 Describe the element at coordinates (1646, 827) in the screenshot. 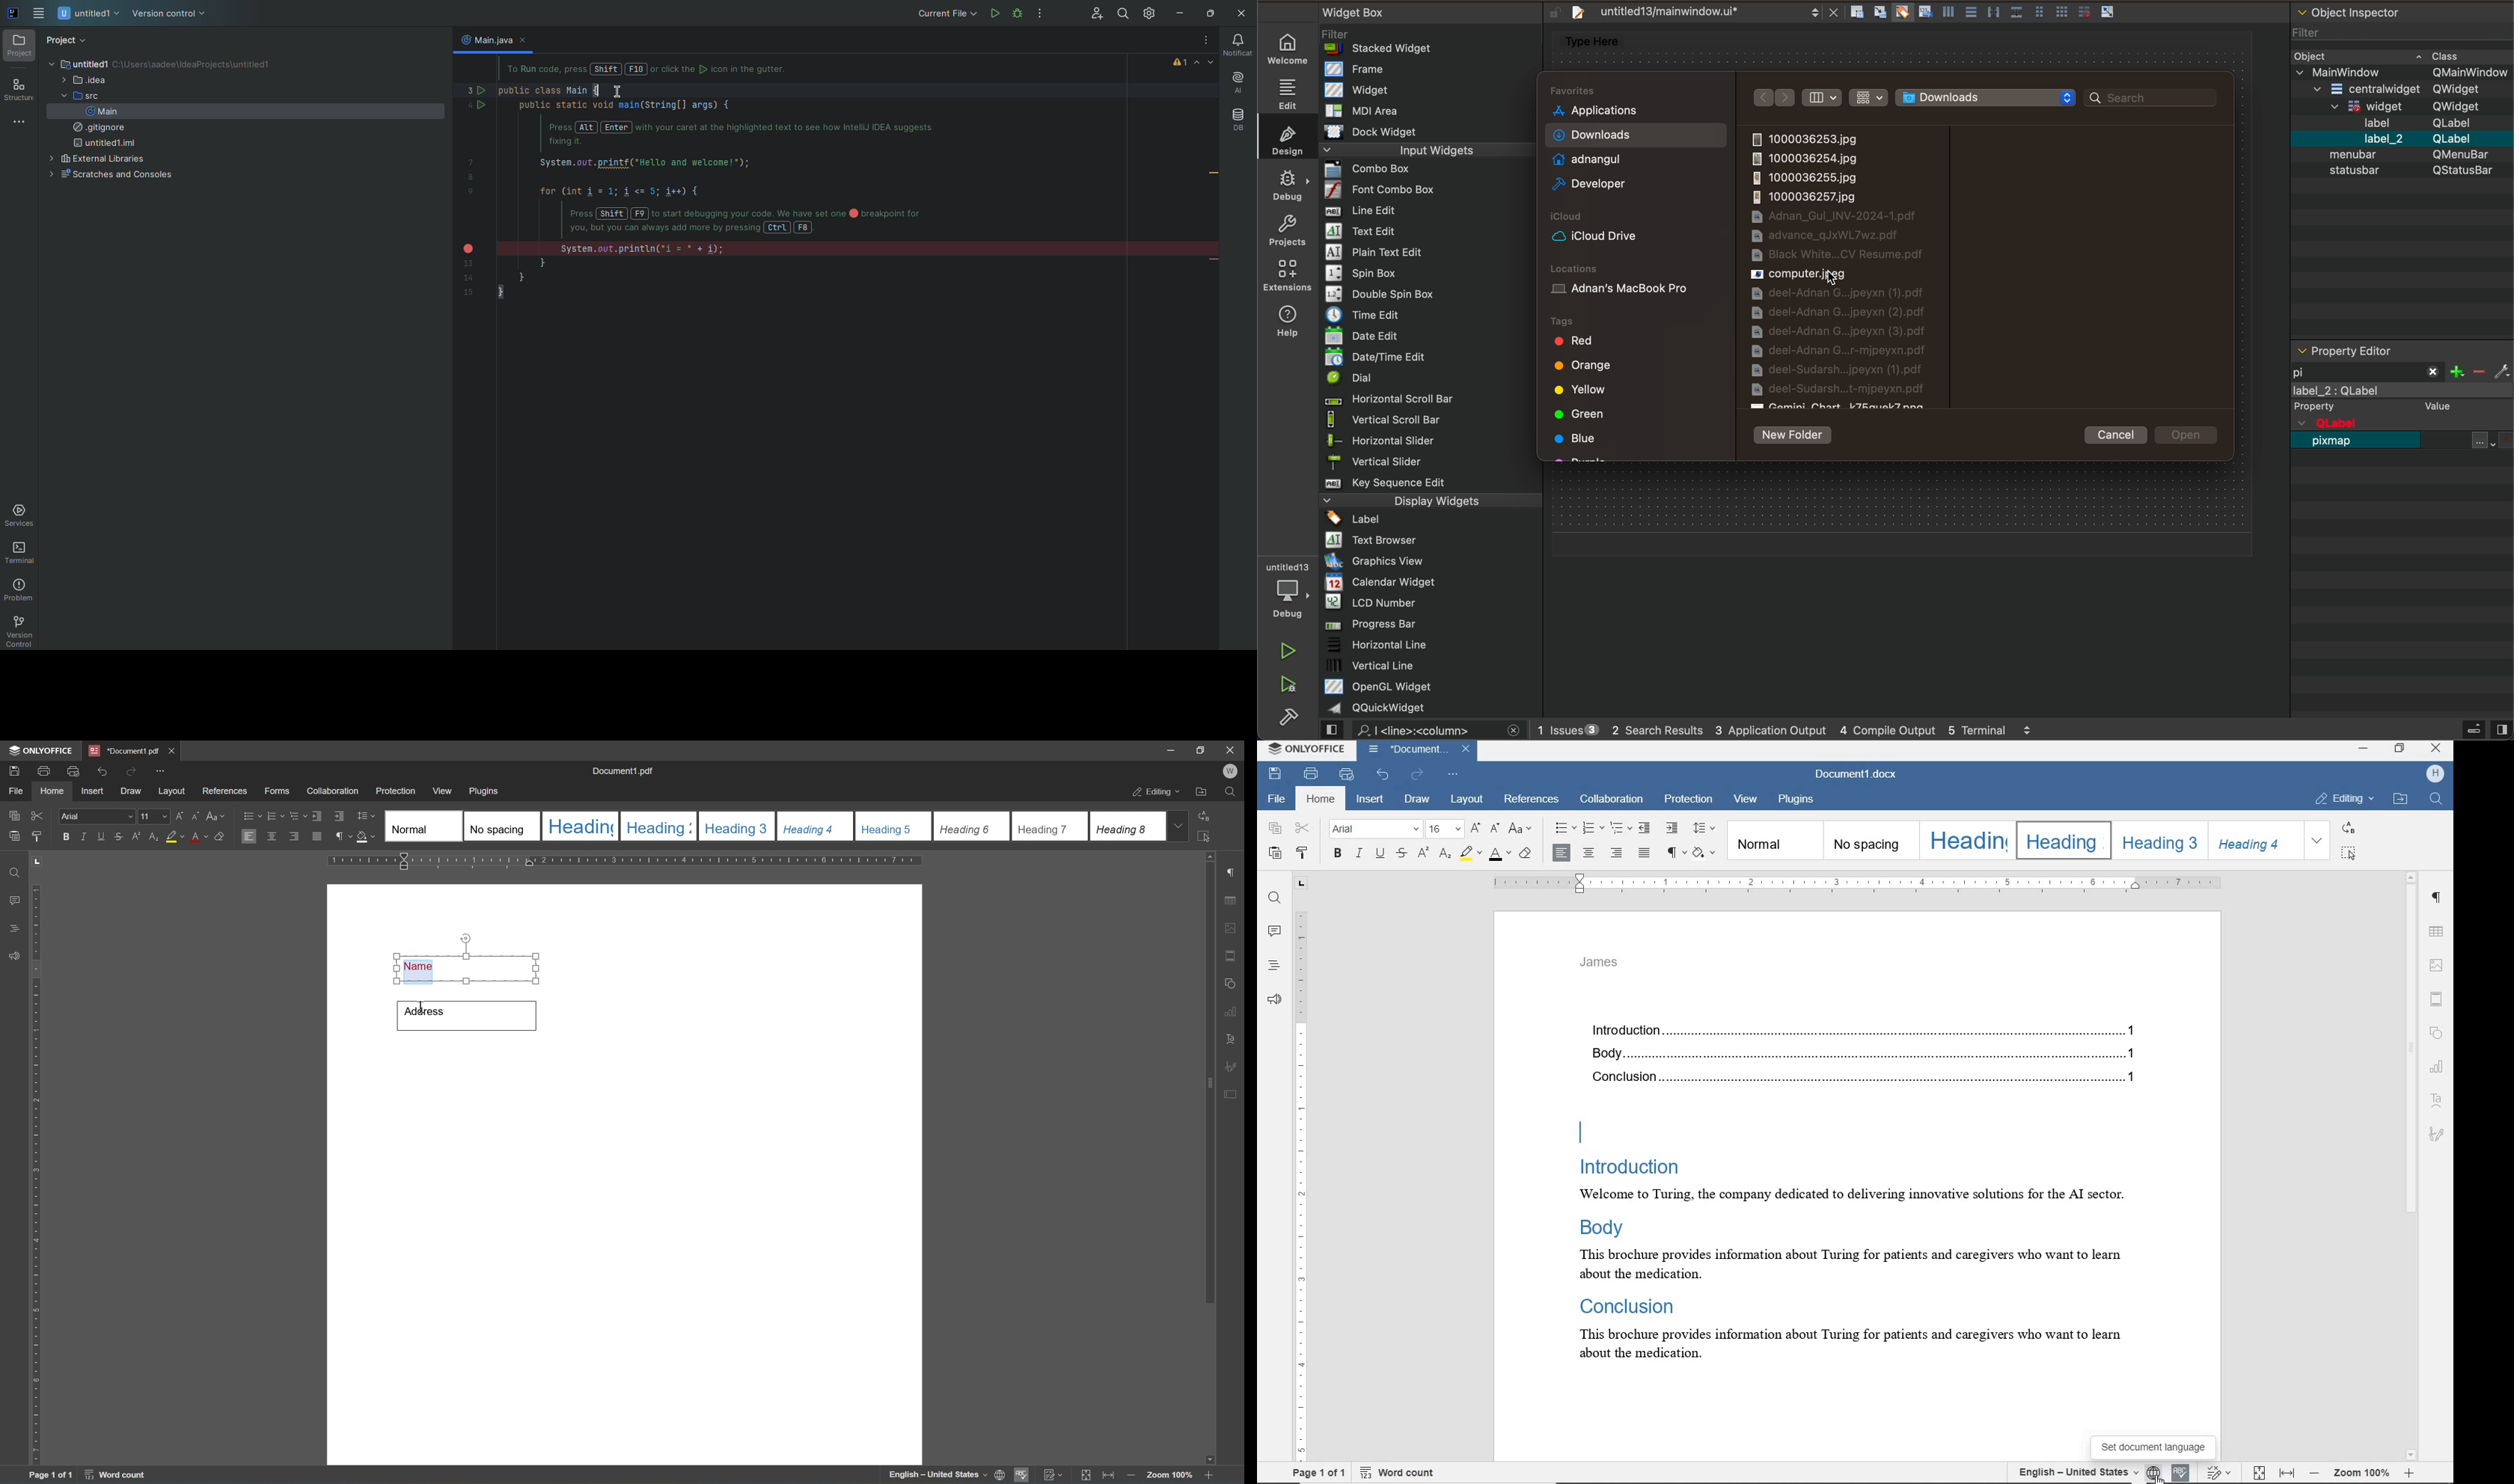

I see `decrease indent` at that location.